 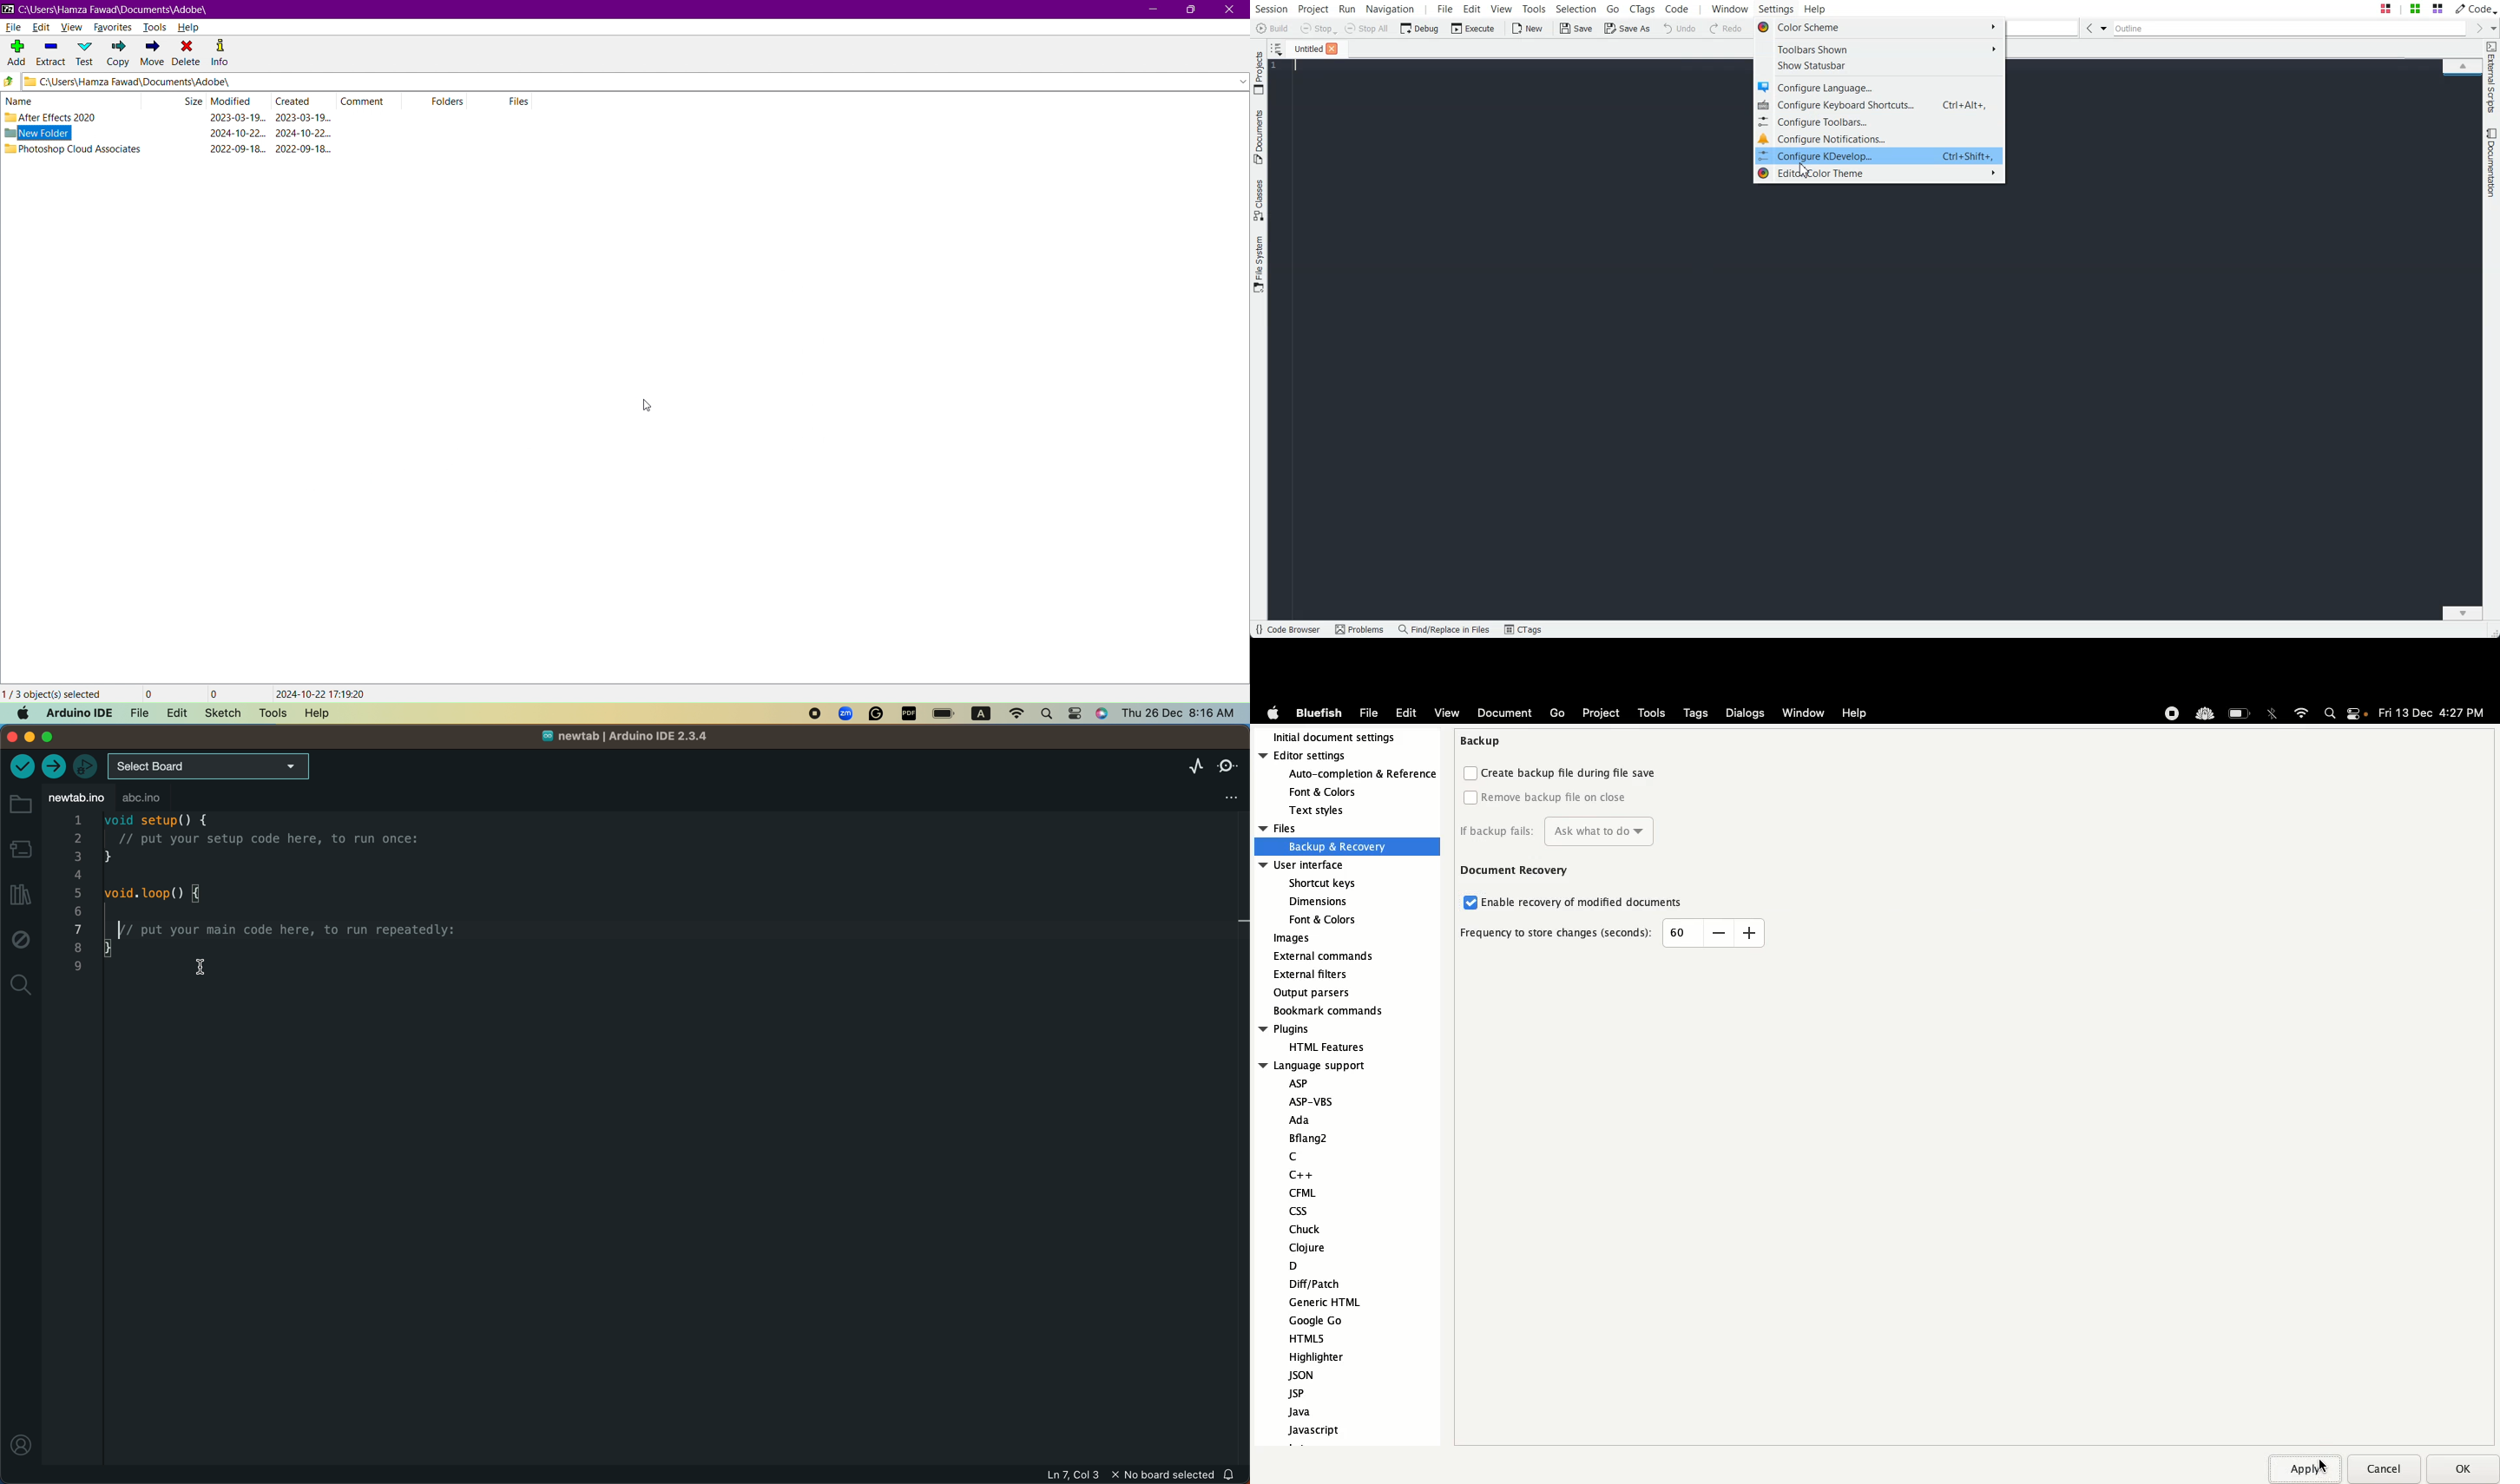 What do you see at coordinates (1232, 10) in the screenshot?
I see `Close` at bounding box center [1232, 10].